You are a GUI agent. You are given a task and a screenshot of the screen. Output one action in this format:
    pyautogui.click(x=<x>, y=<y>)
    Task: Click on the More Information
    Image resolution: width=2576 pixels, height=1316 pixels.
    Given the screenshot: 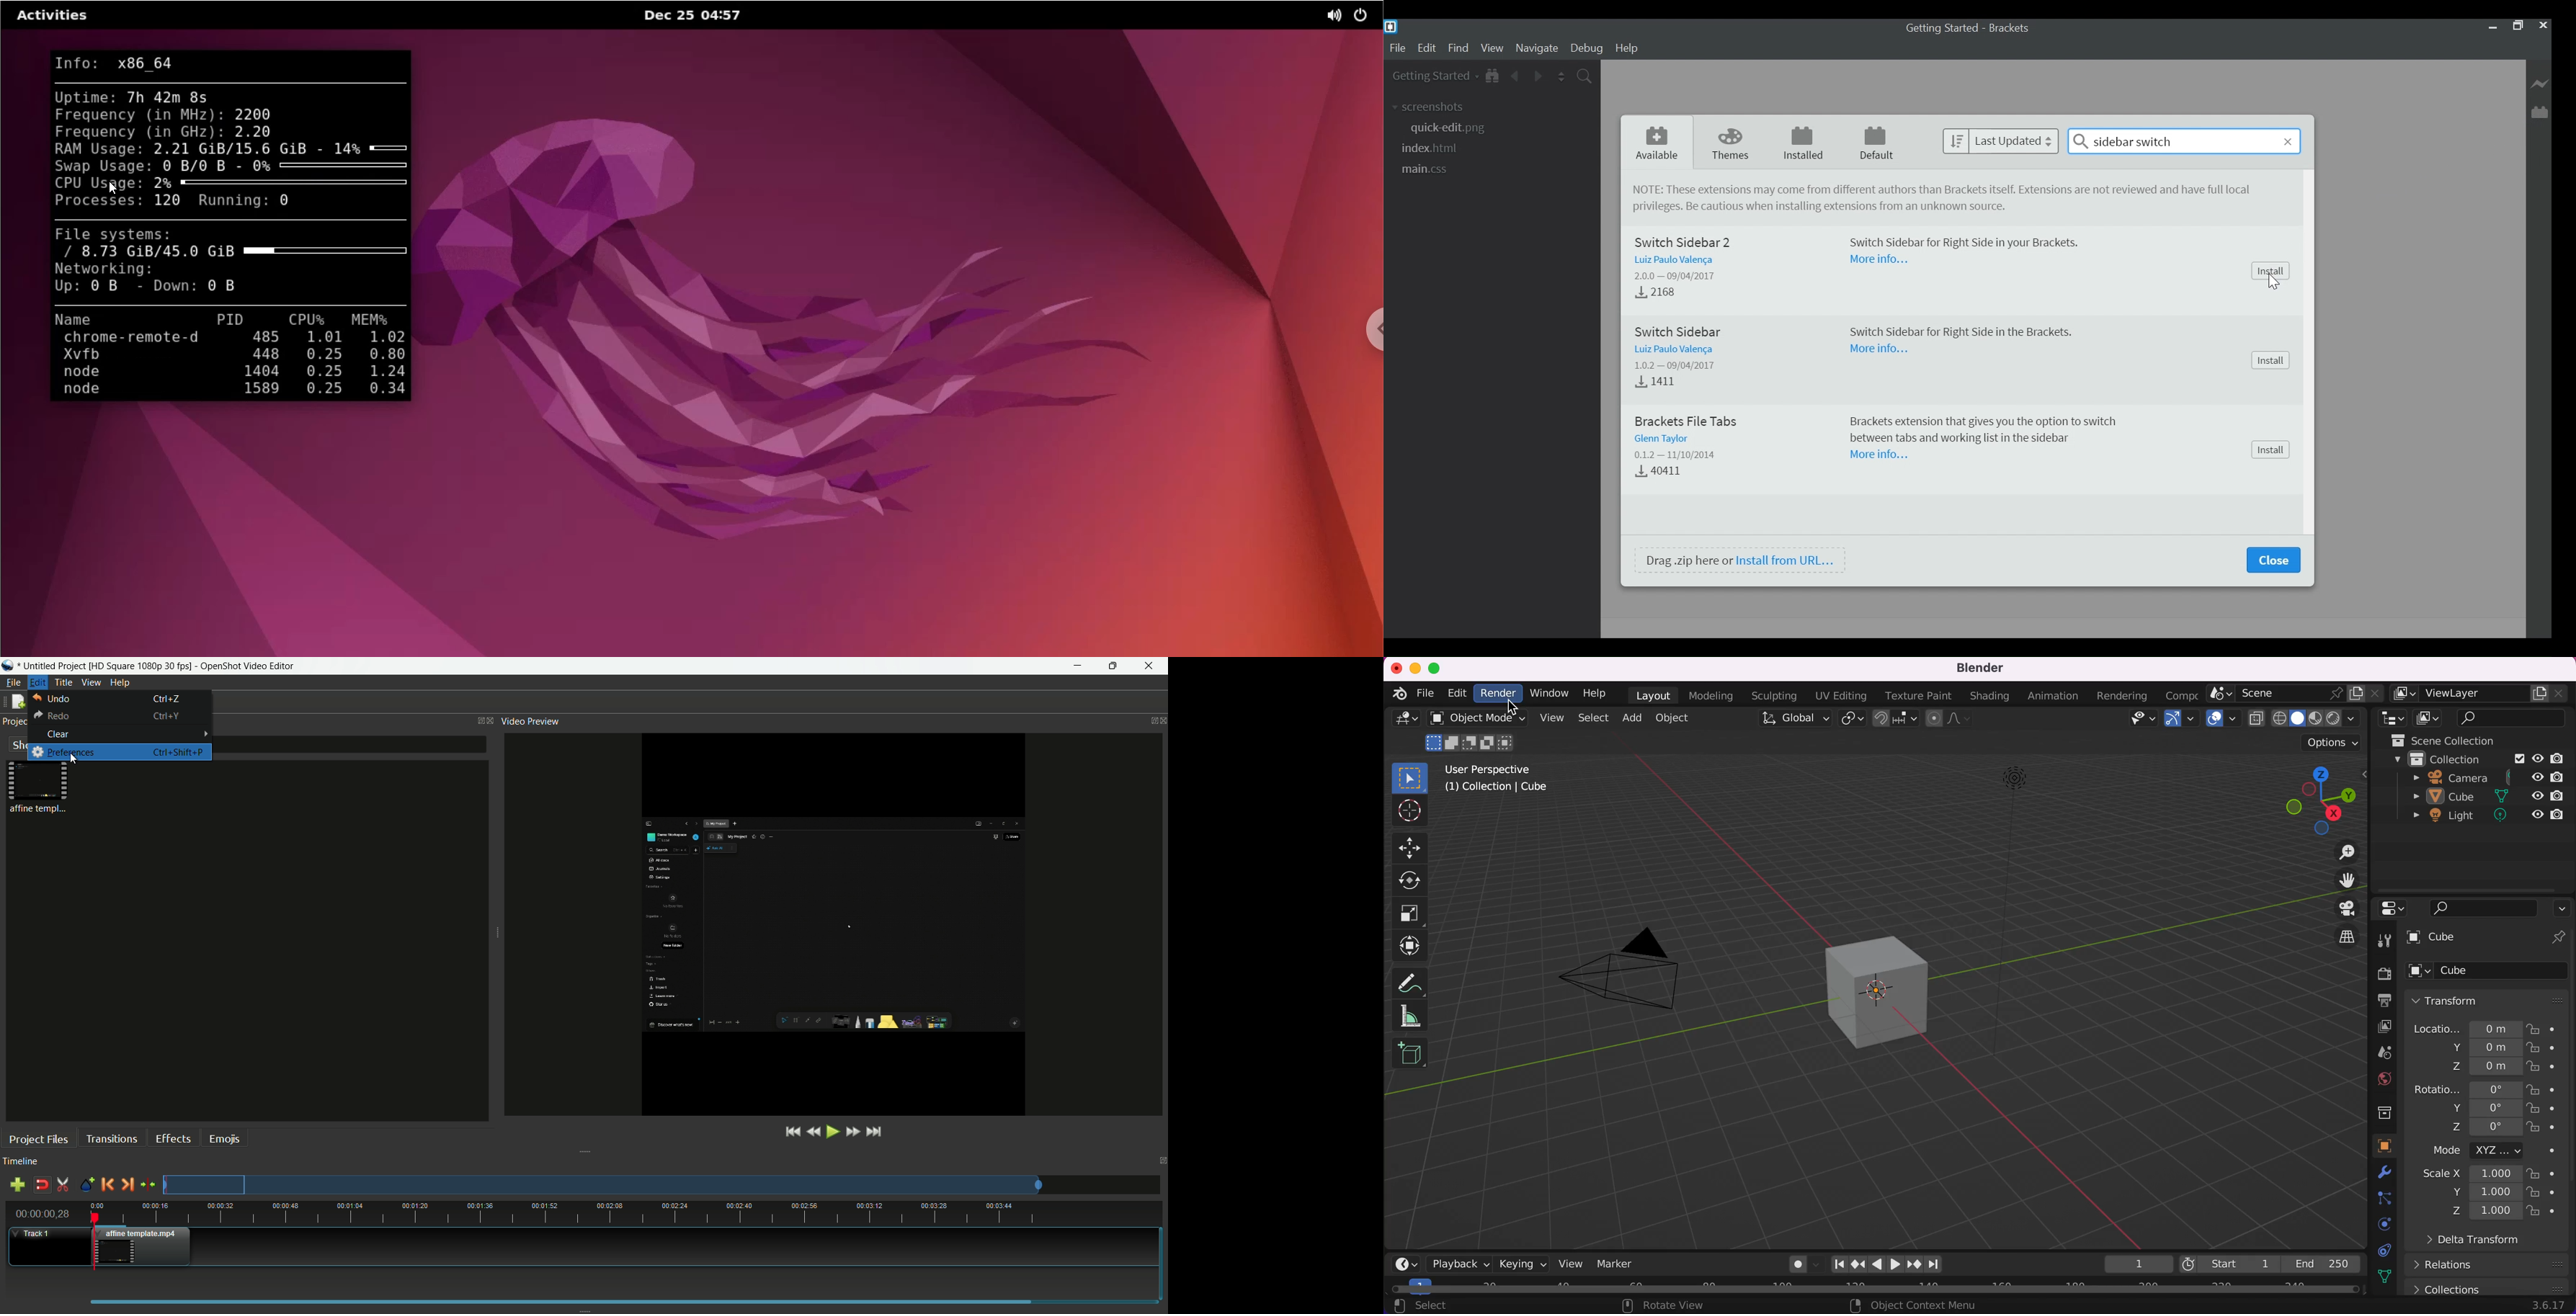 What is the action you would take?
    pyautogui.click(x=1879, y=259)
    